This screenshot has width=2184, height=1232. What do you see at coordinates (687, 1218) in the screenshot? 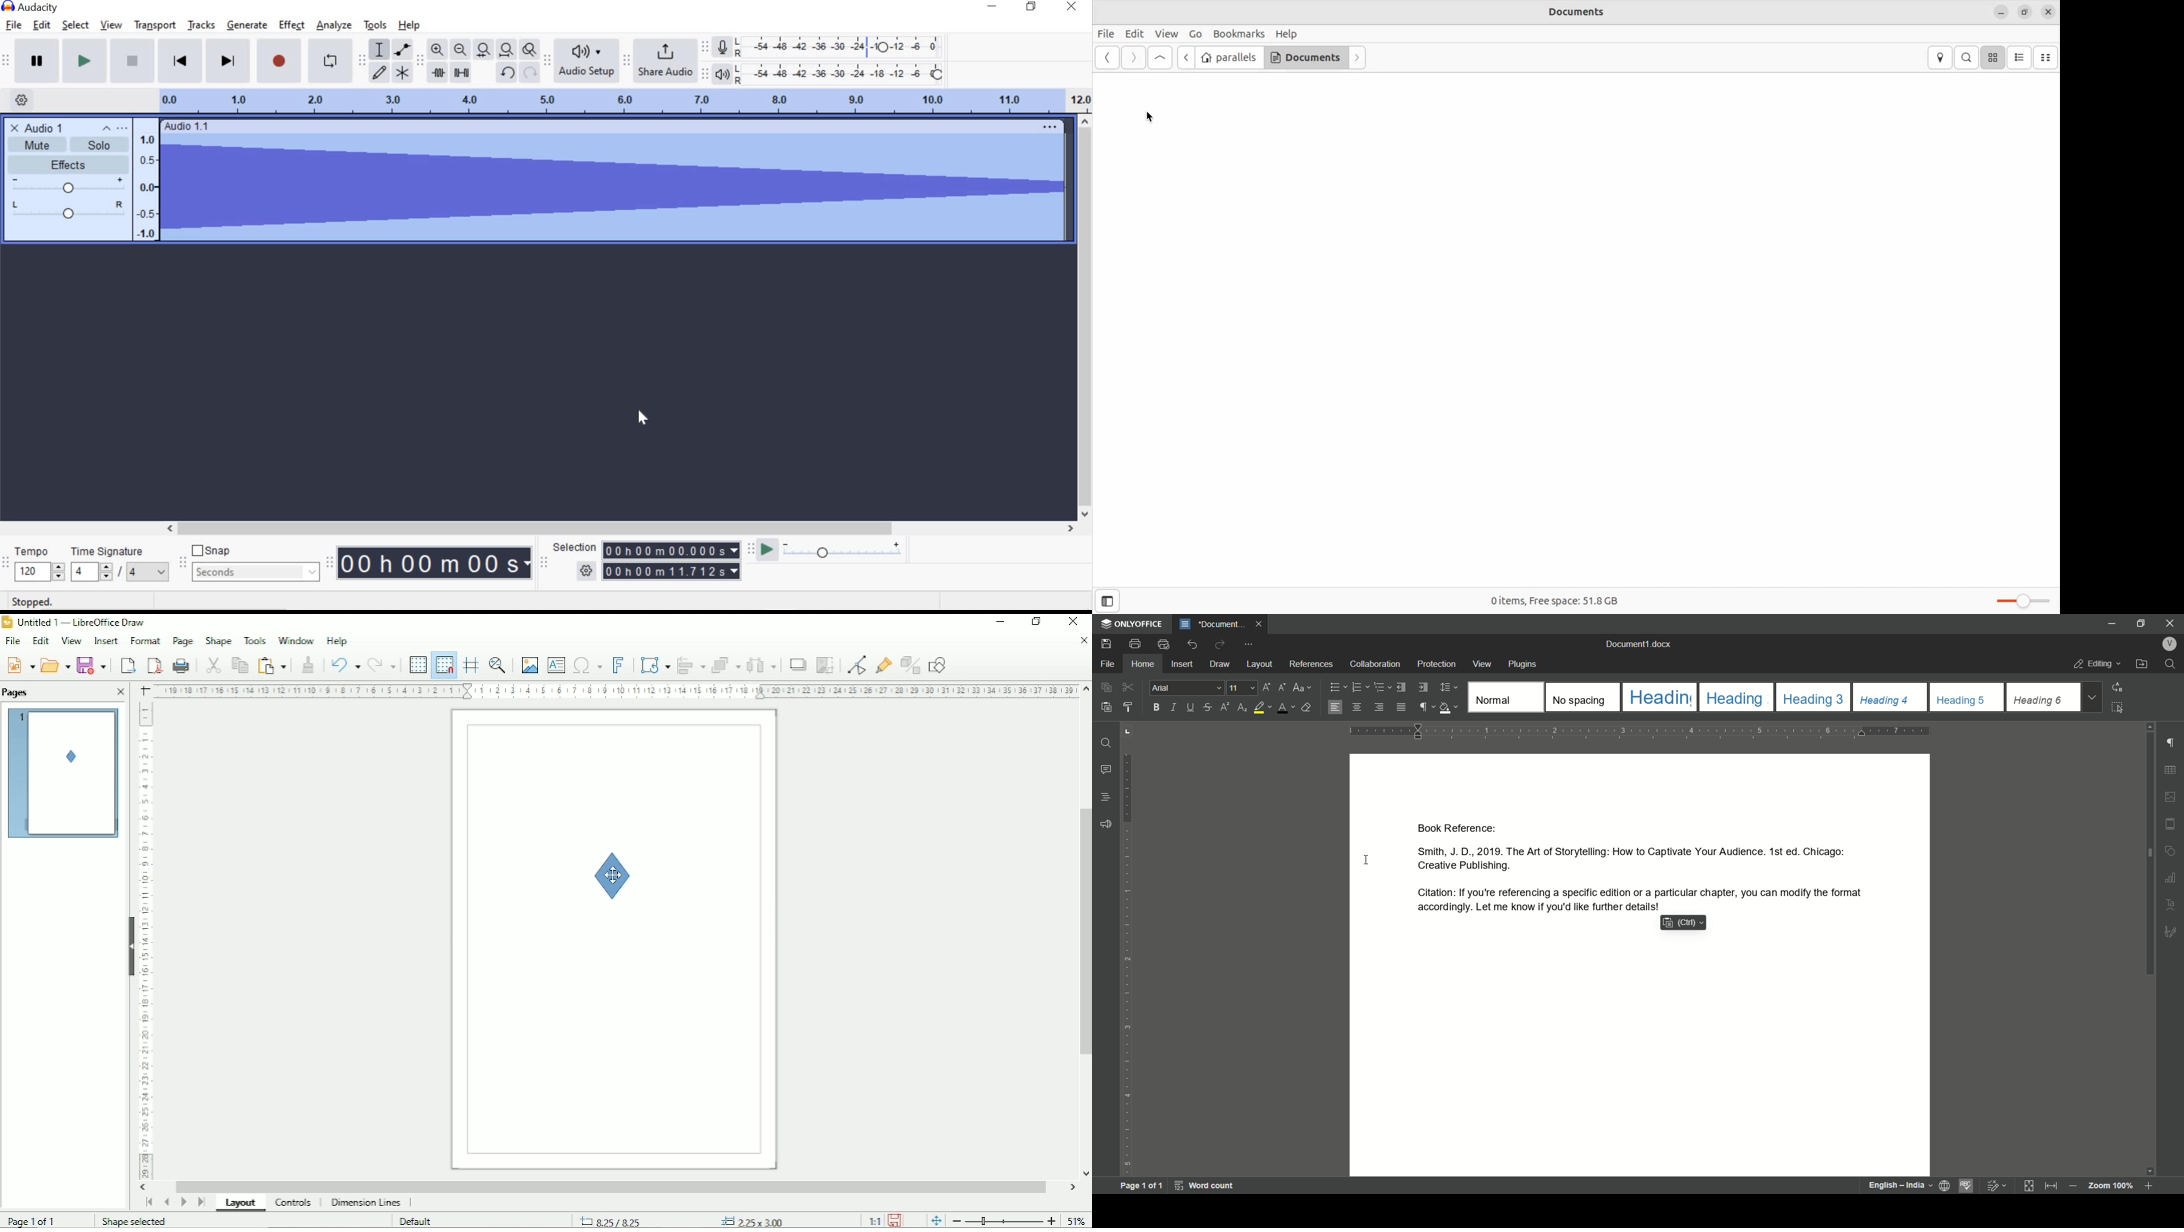
I see `Cursor position` at bounding box center [687, 1218].